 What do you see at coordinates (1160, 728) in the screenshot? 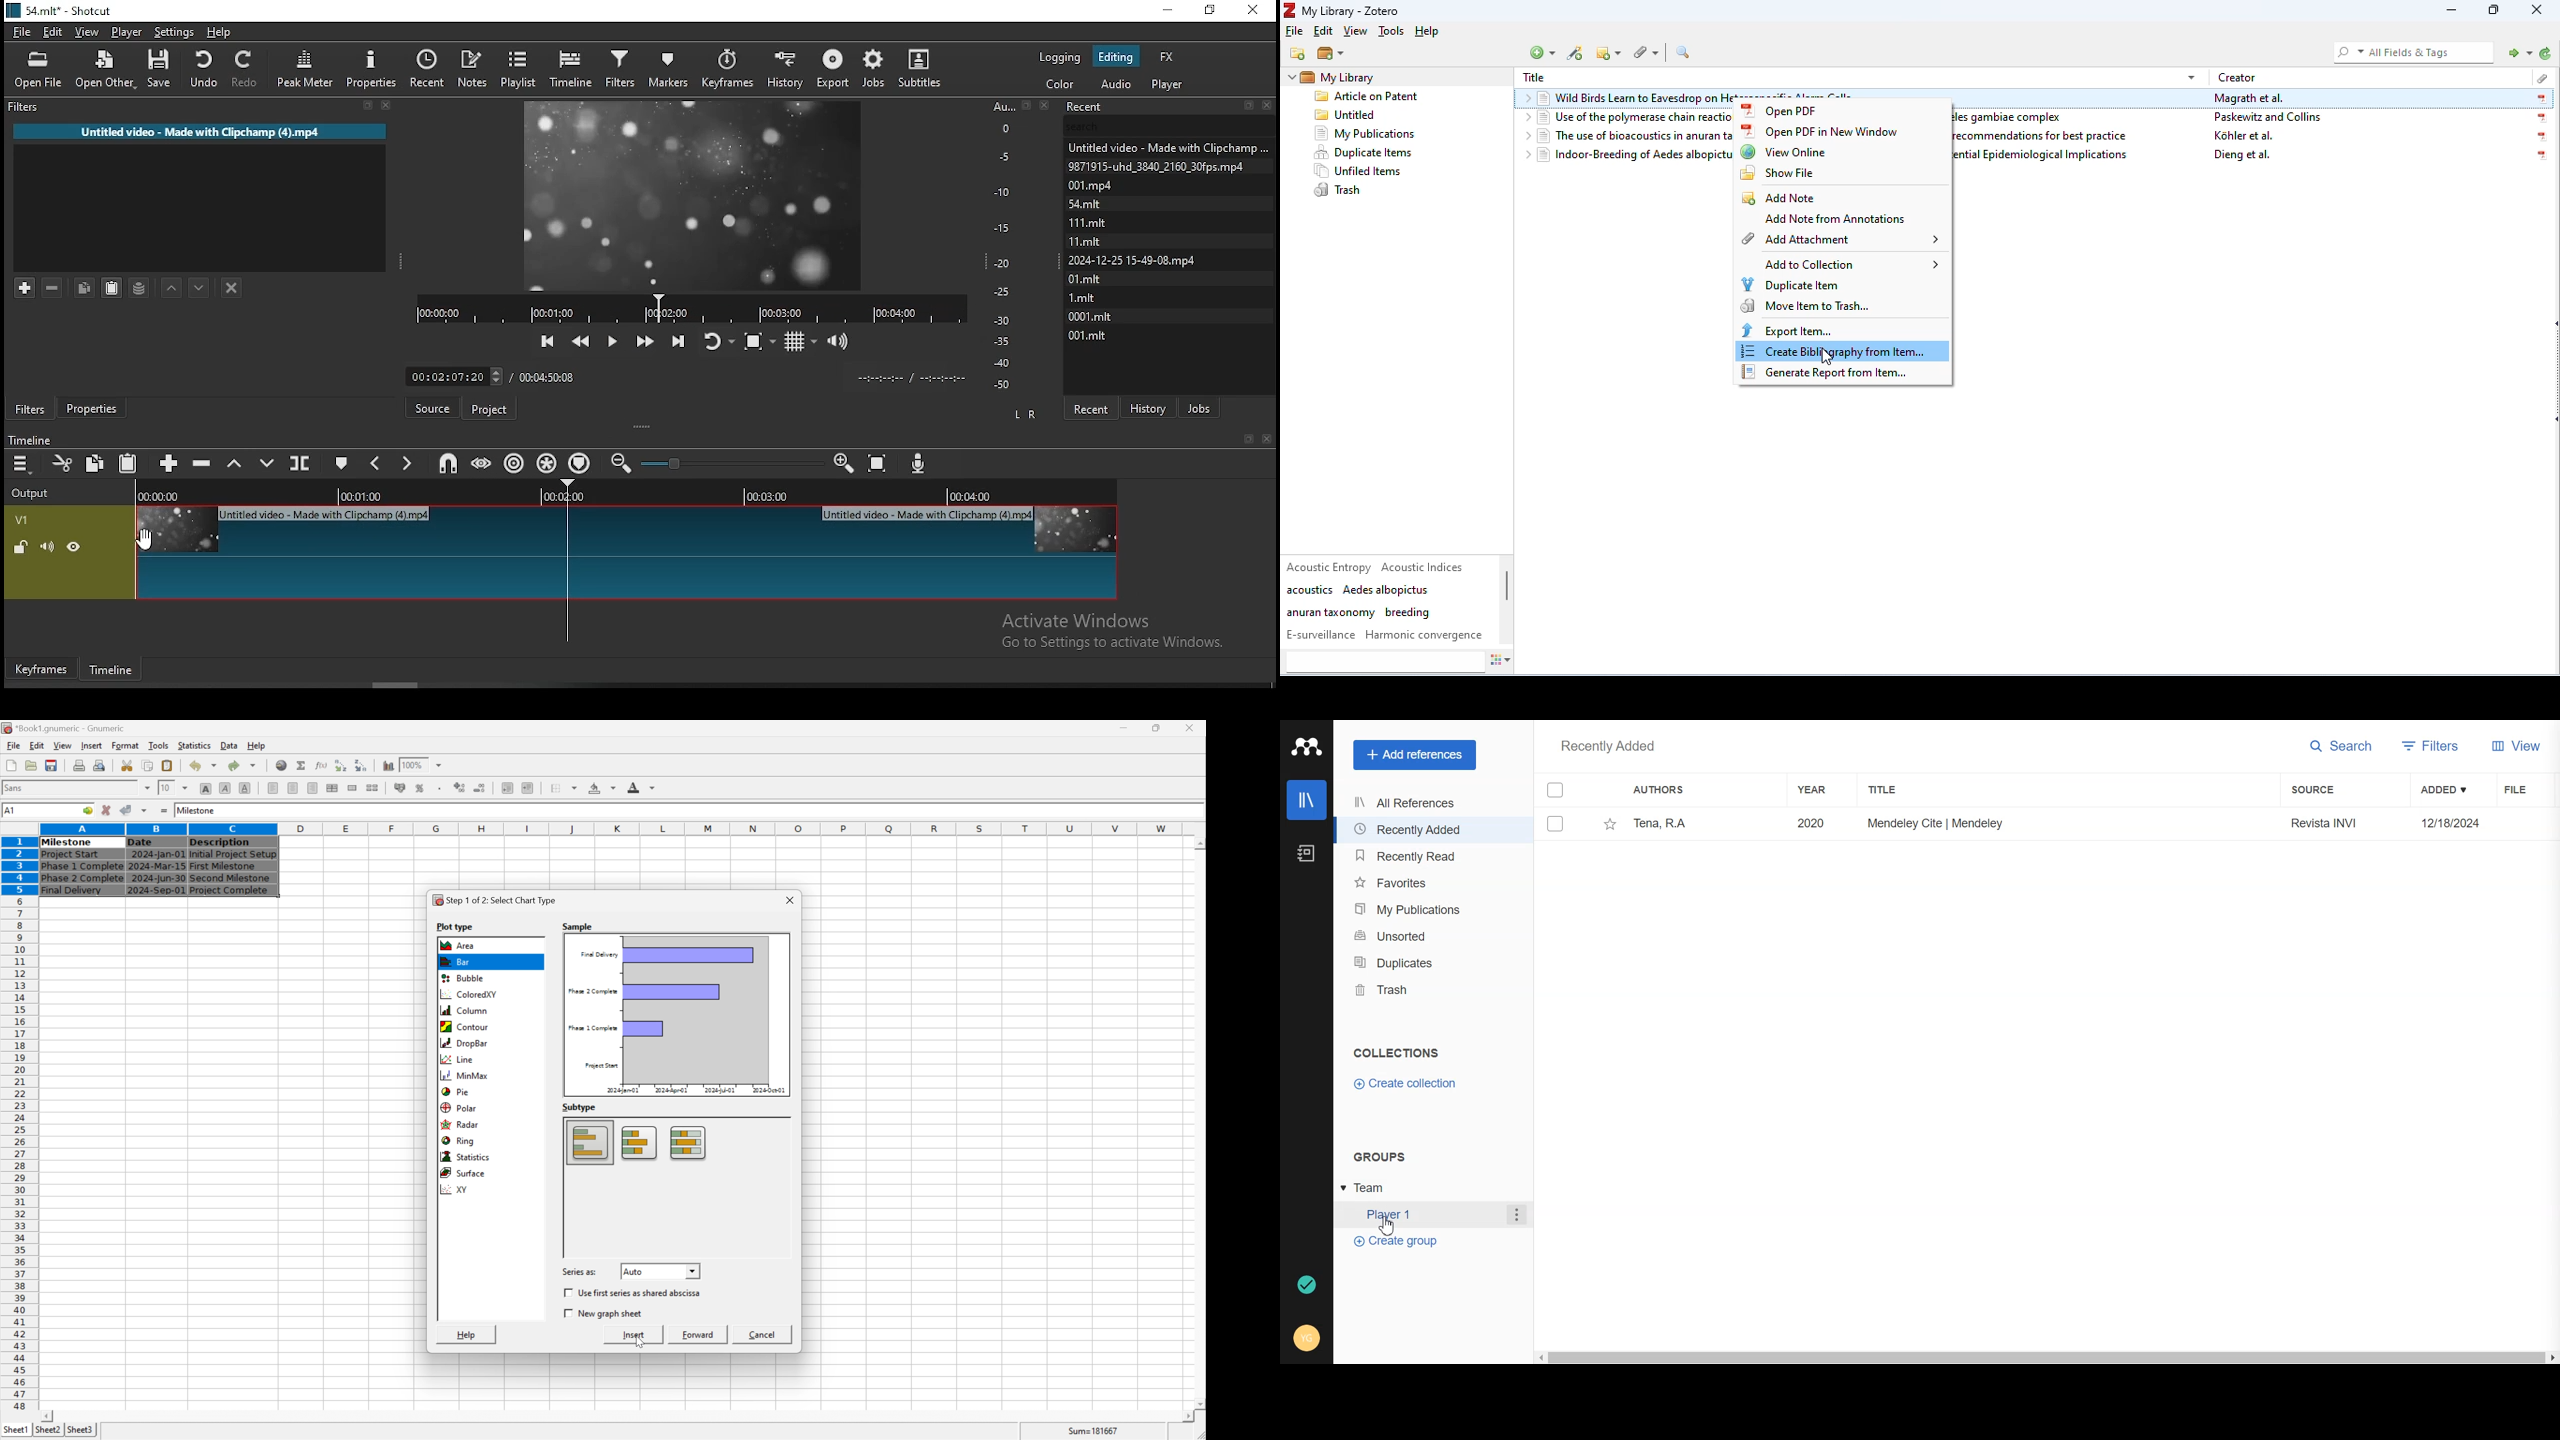
I see `restore down` at bounding box center [1160, 728].